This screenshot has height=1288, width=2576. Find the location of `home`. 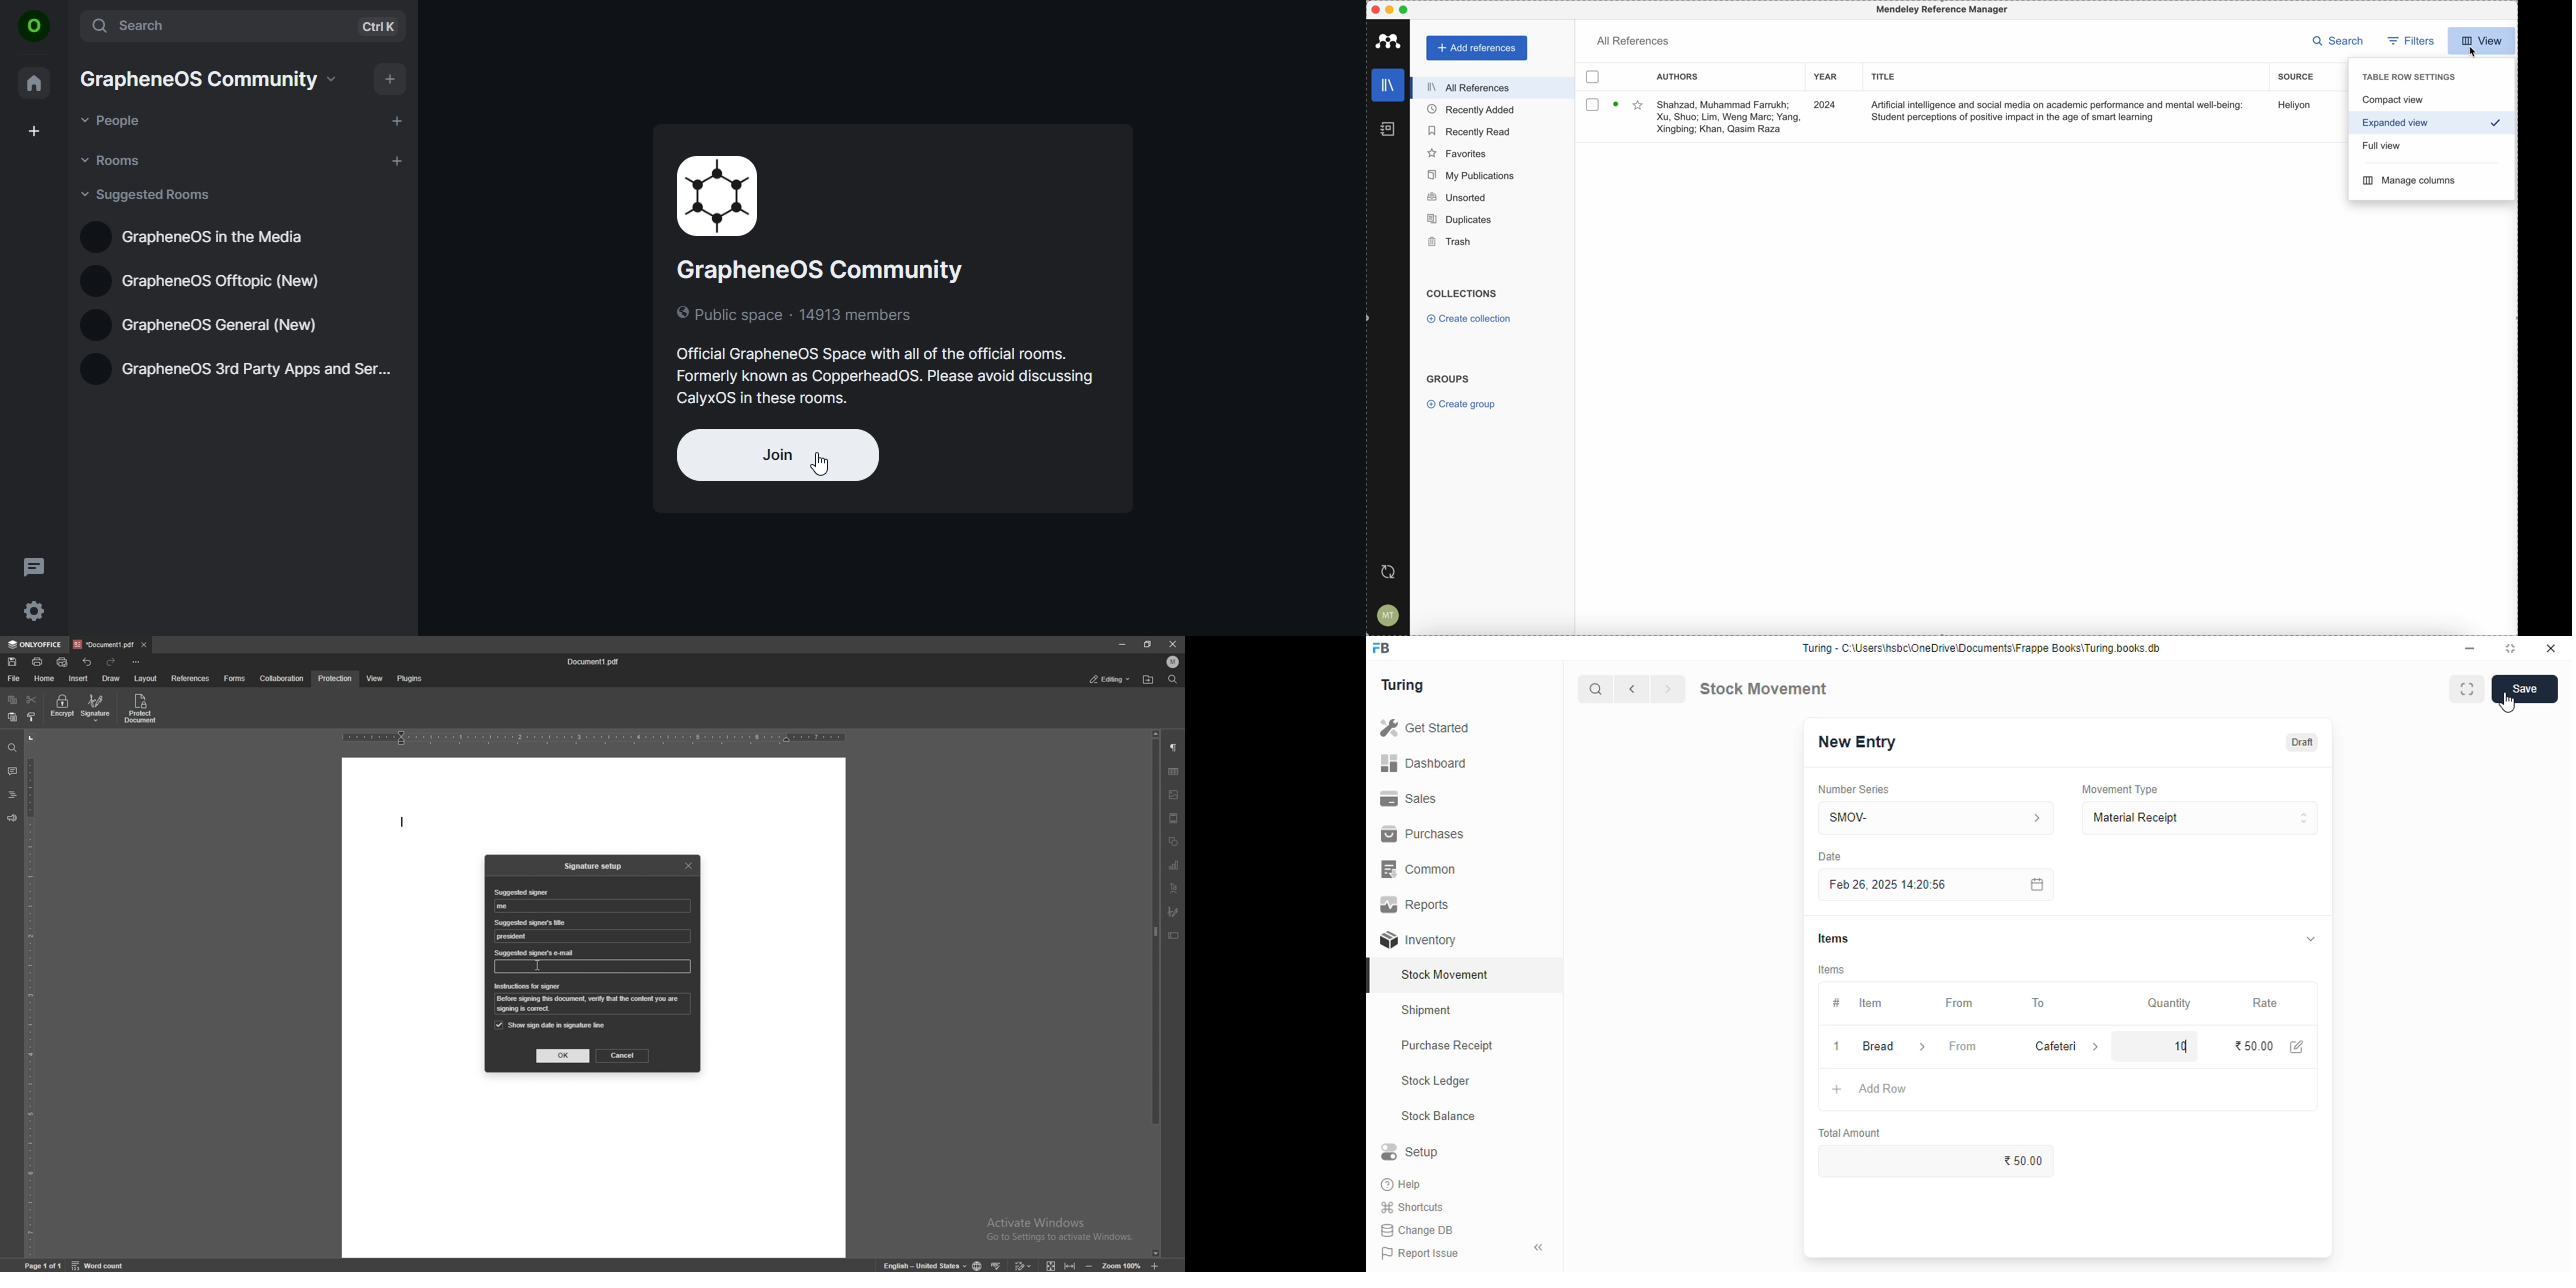

home is located at coordinates (35, 83).